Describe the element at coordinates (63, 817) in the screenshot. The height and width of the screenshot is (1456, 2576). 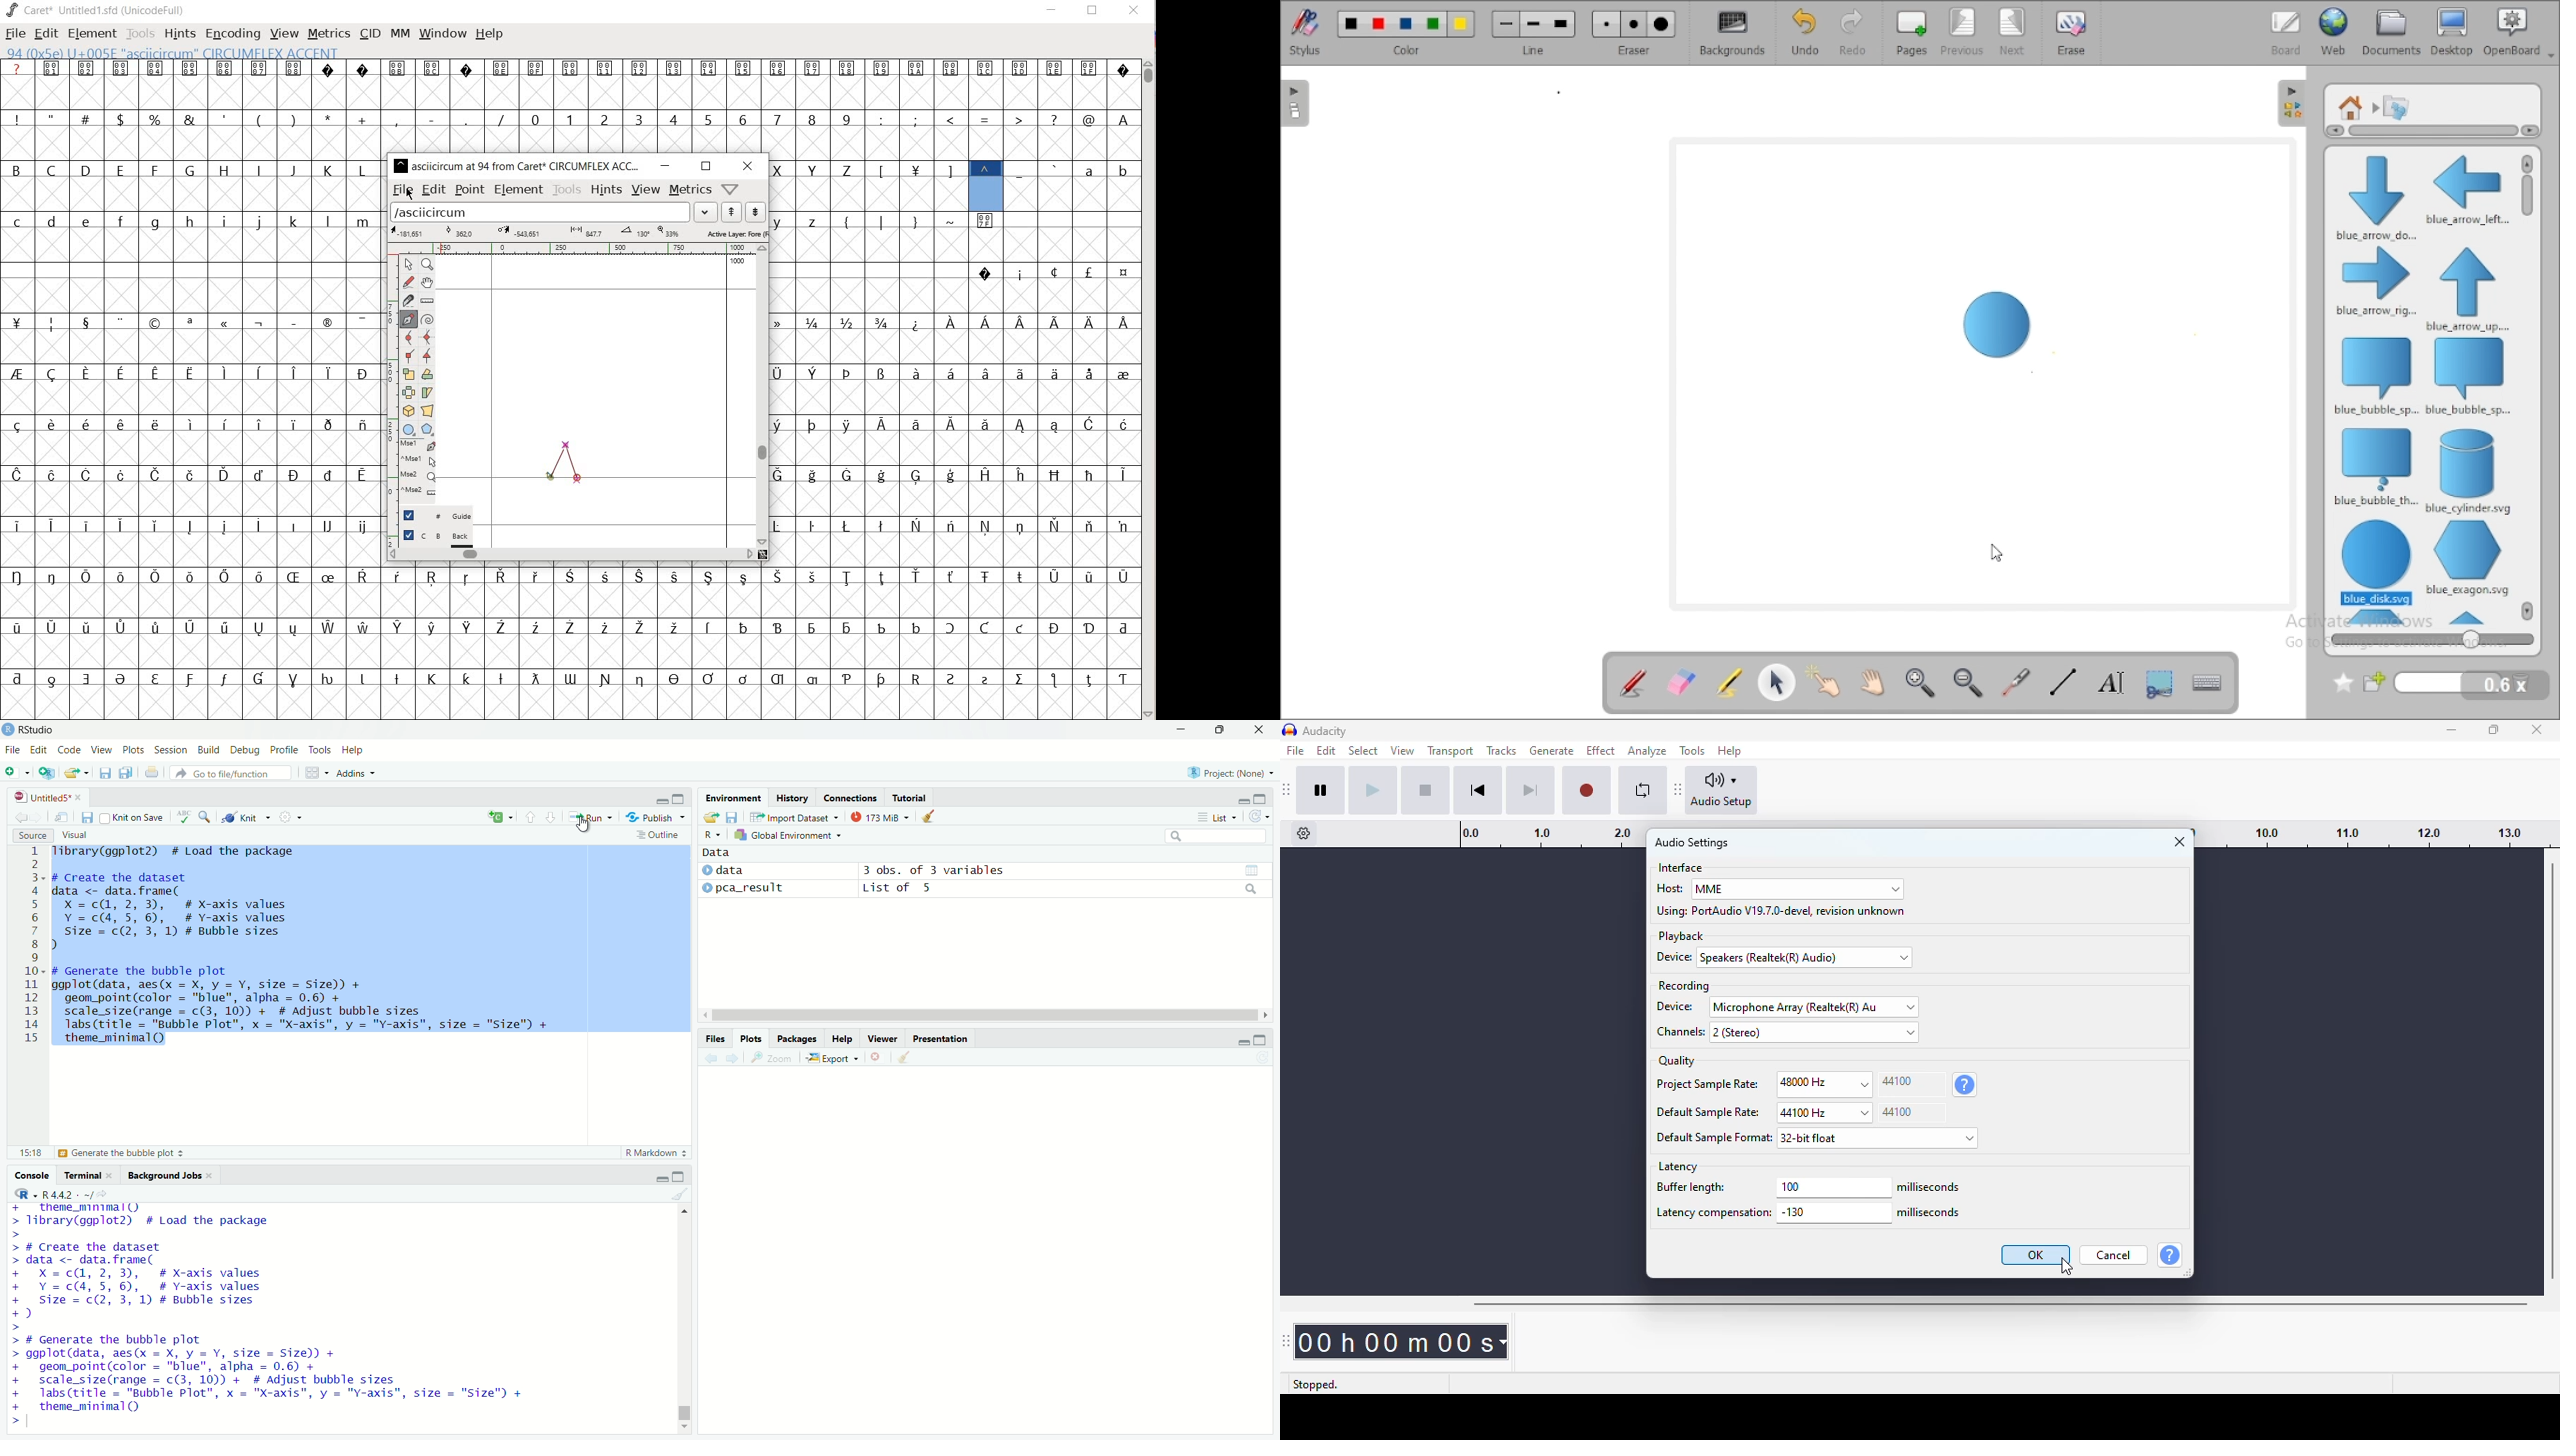
I see `show in new window` at that location.